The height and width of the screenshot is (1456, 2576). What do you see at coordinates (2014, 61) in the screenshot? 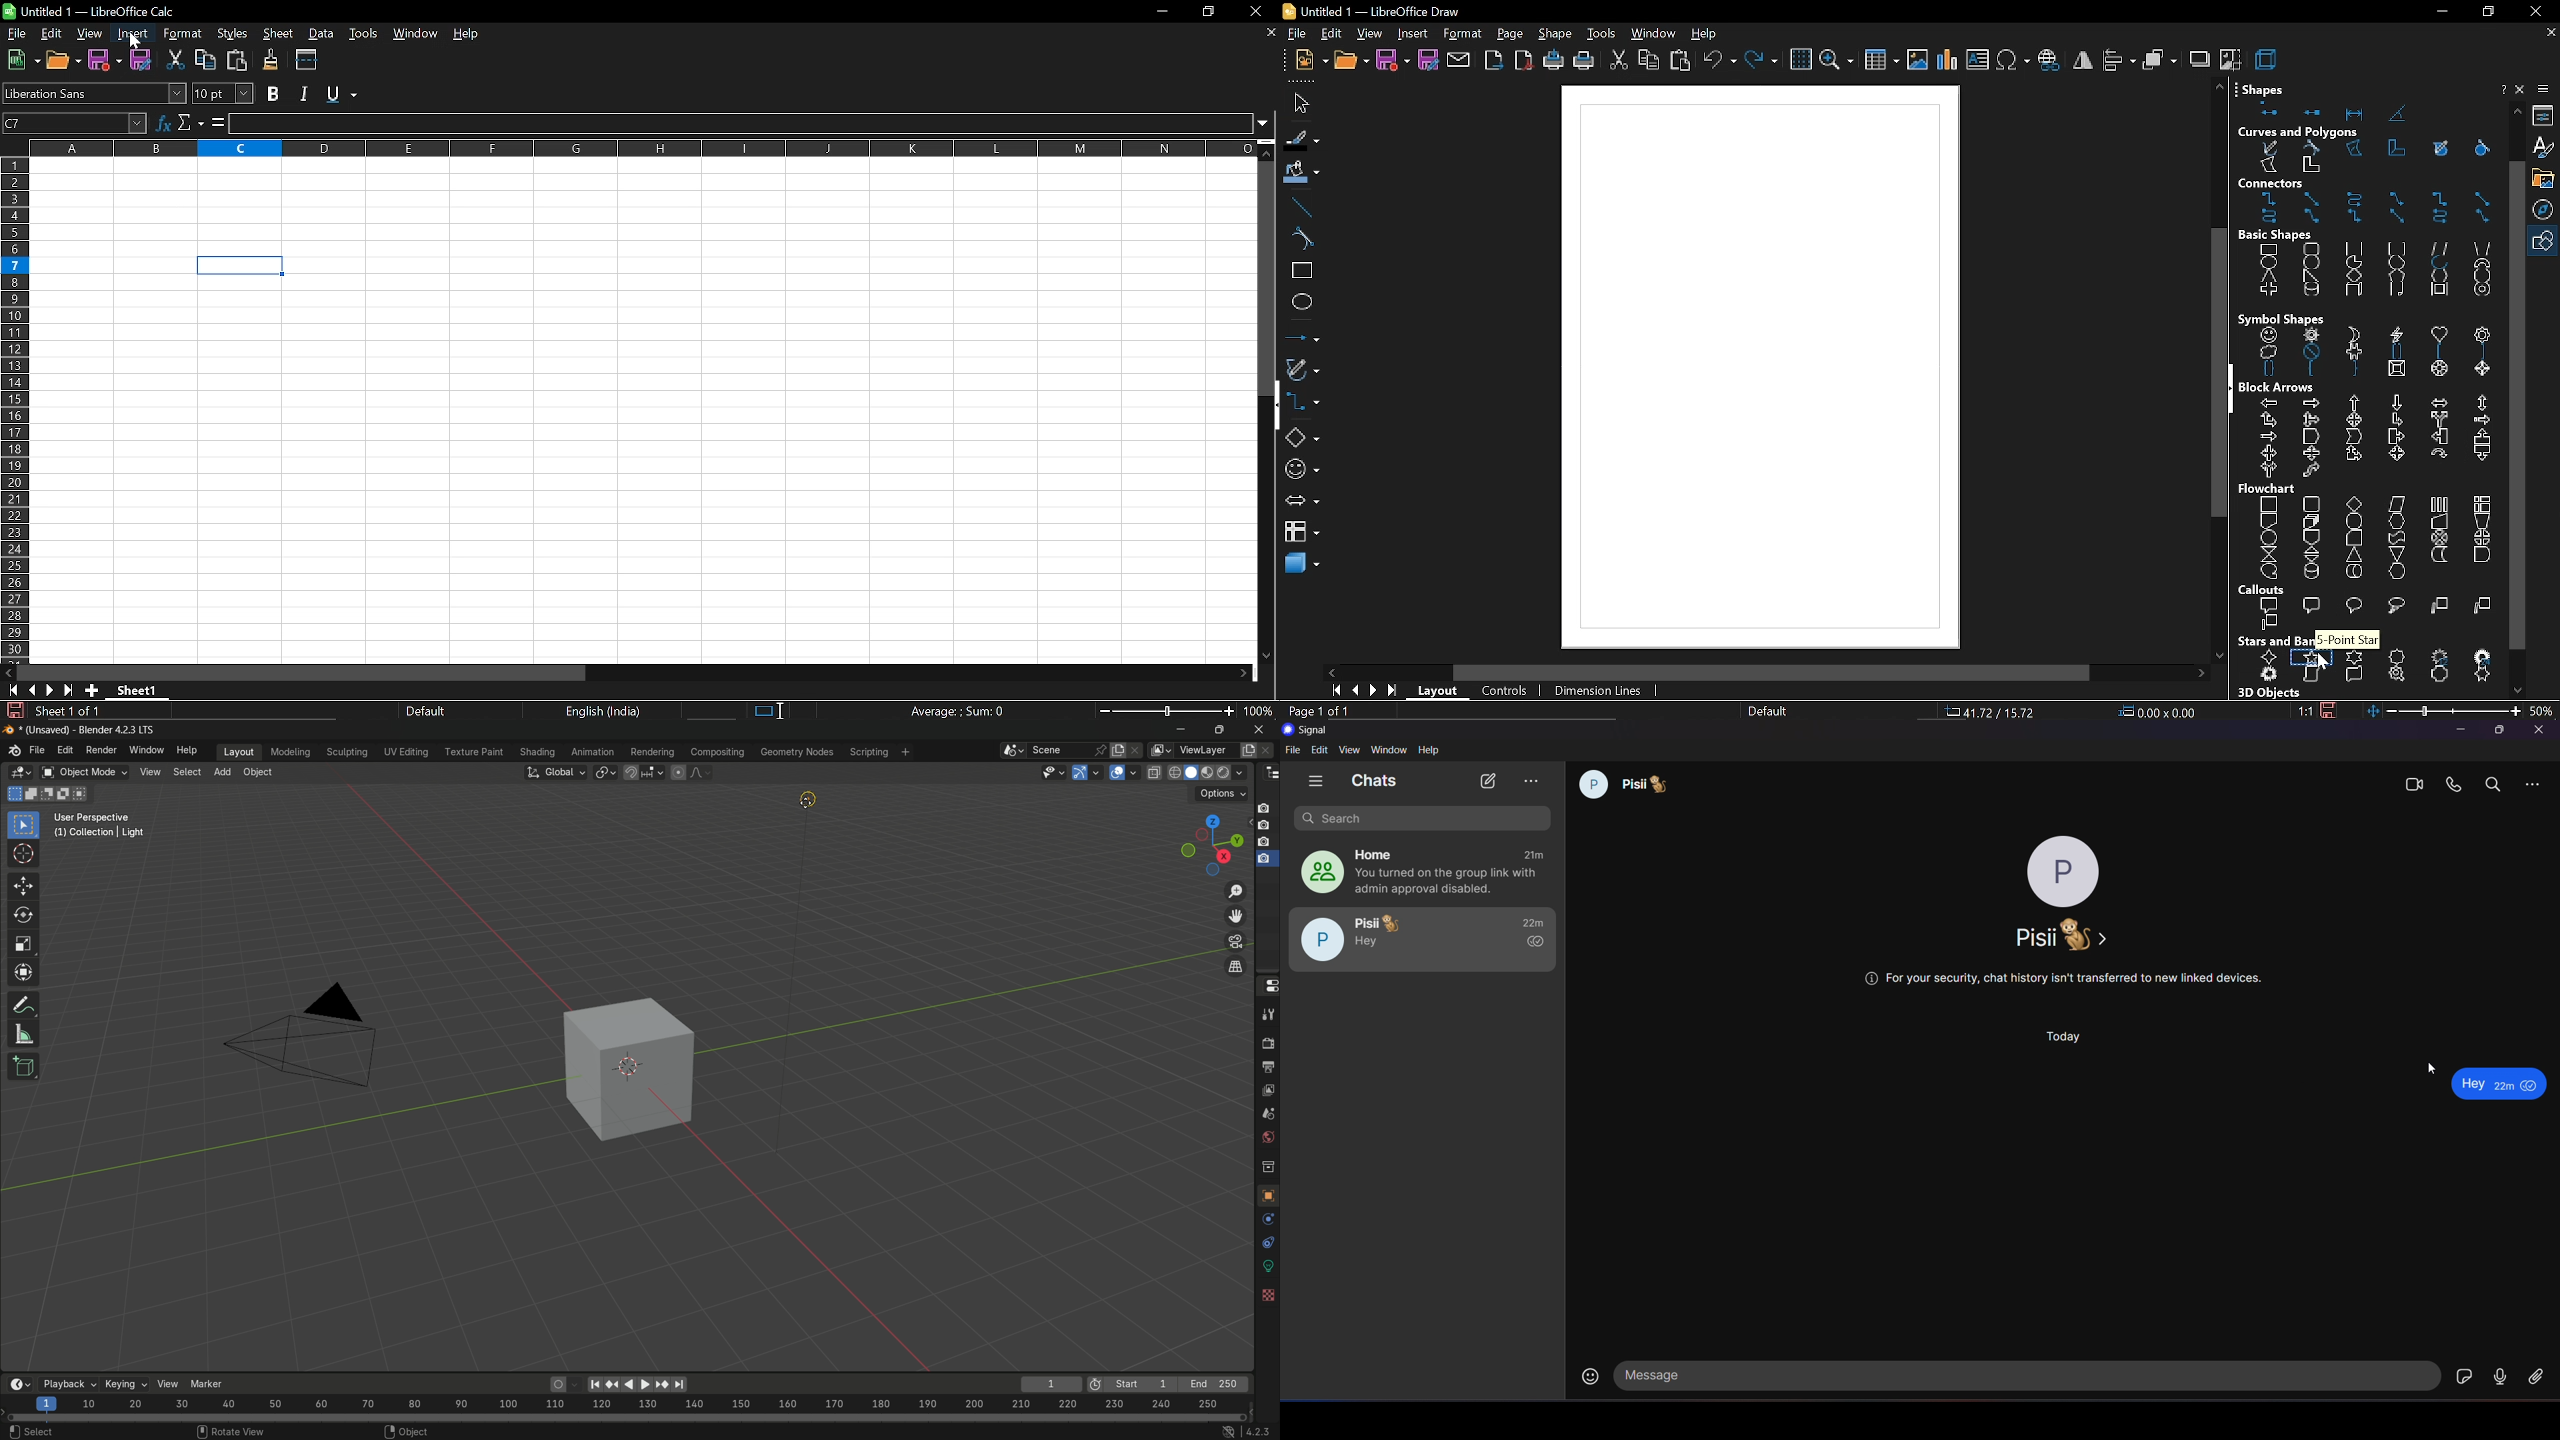
I see `insert symbol` at bounding box center [2014, 61].